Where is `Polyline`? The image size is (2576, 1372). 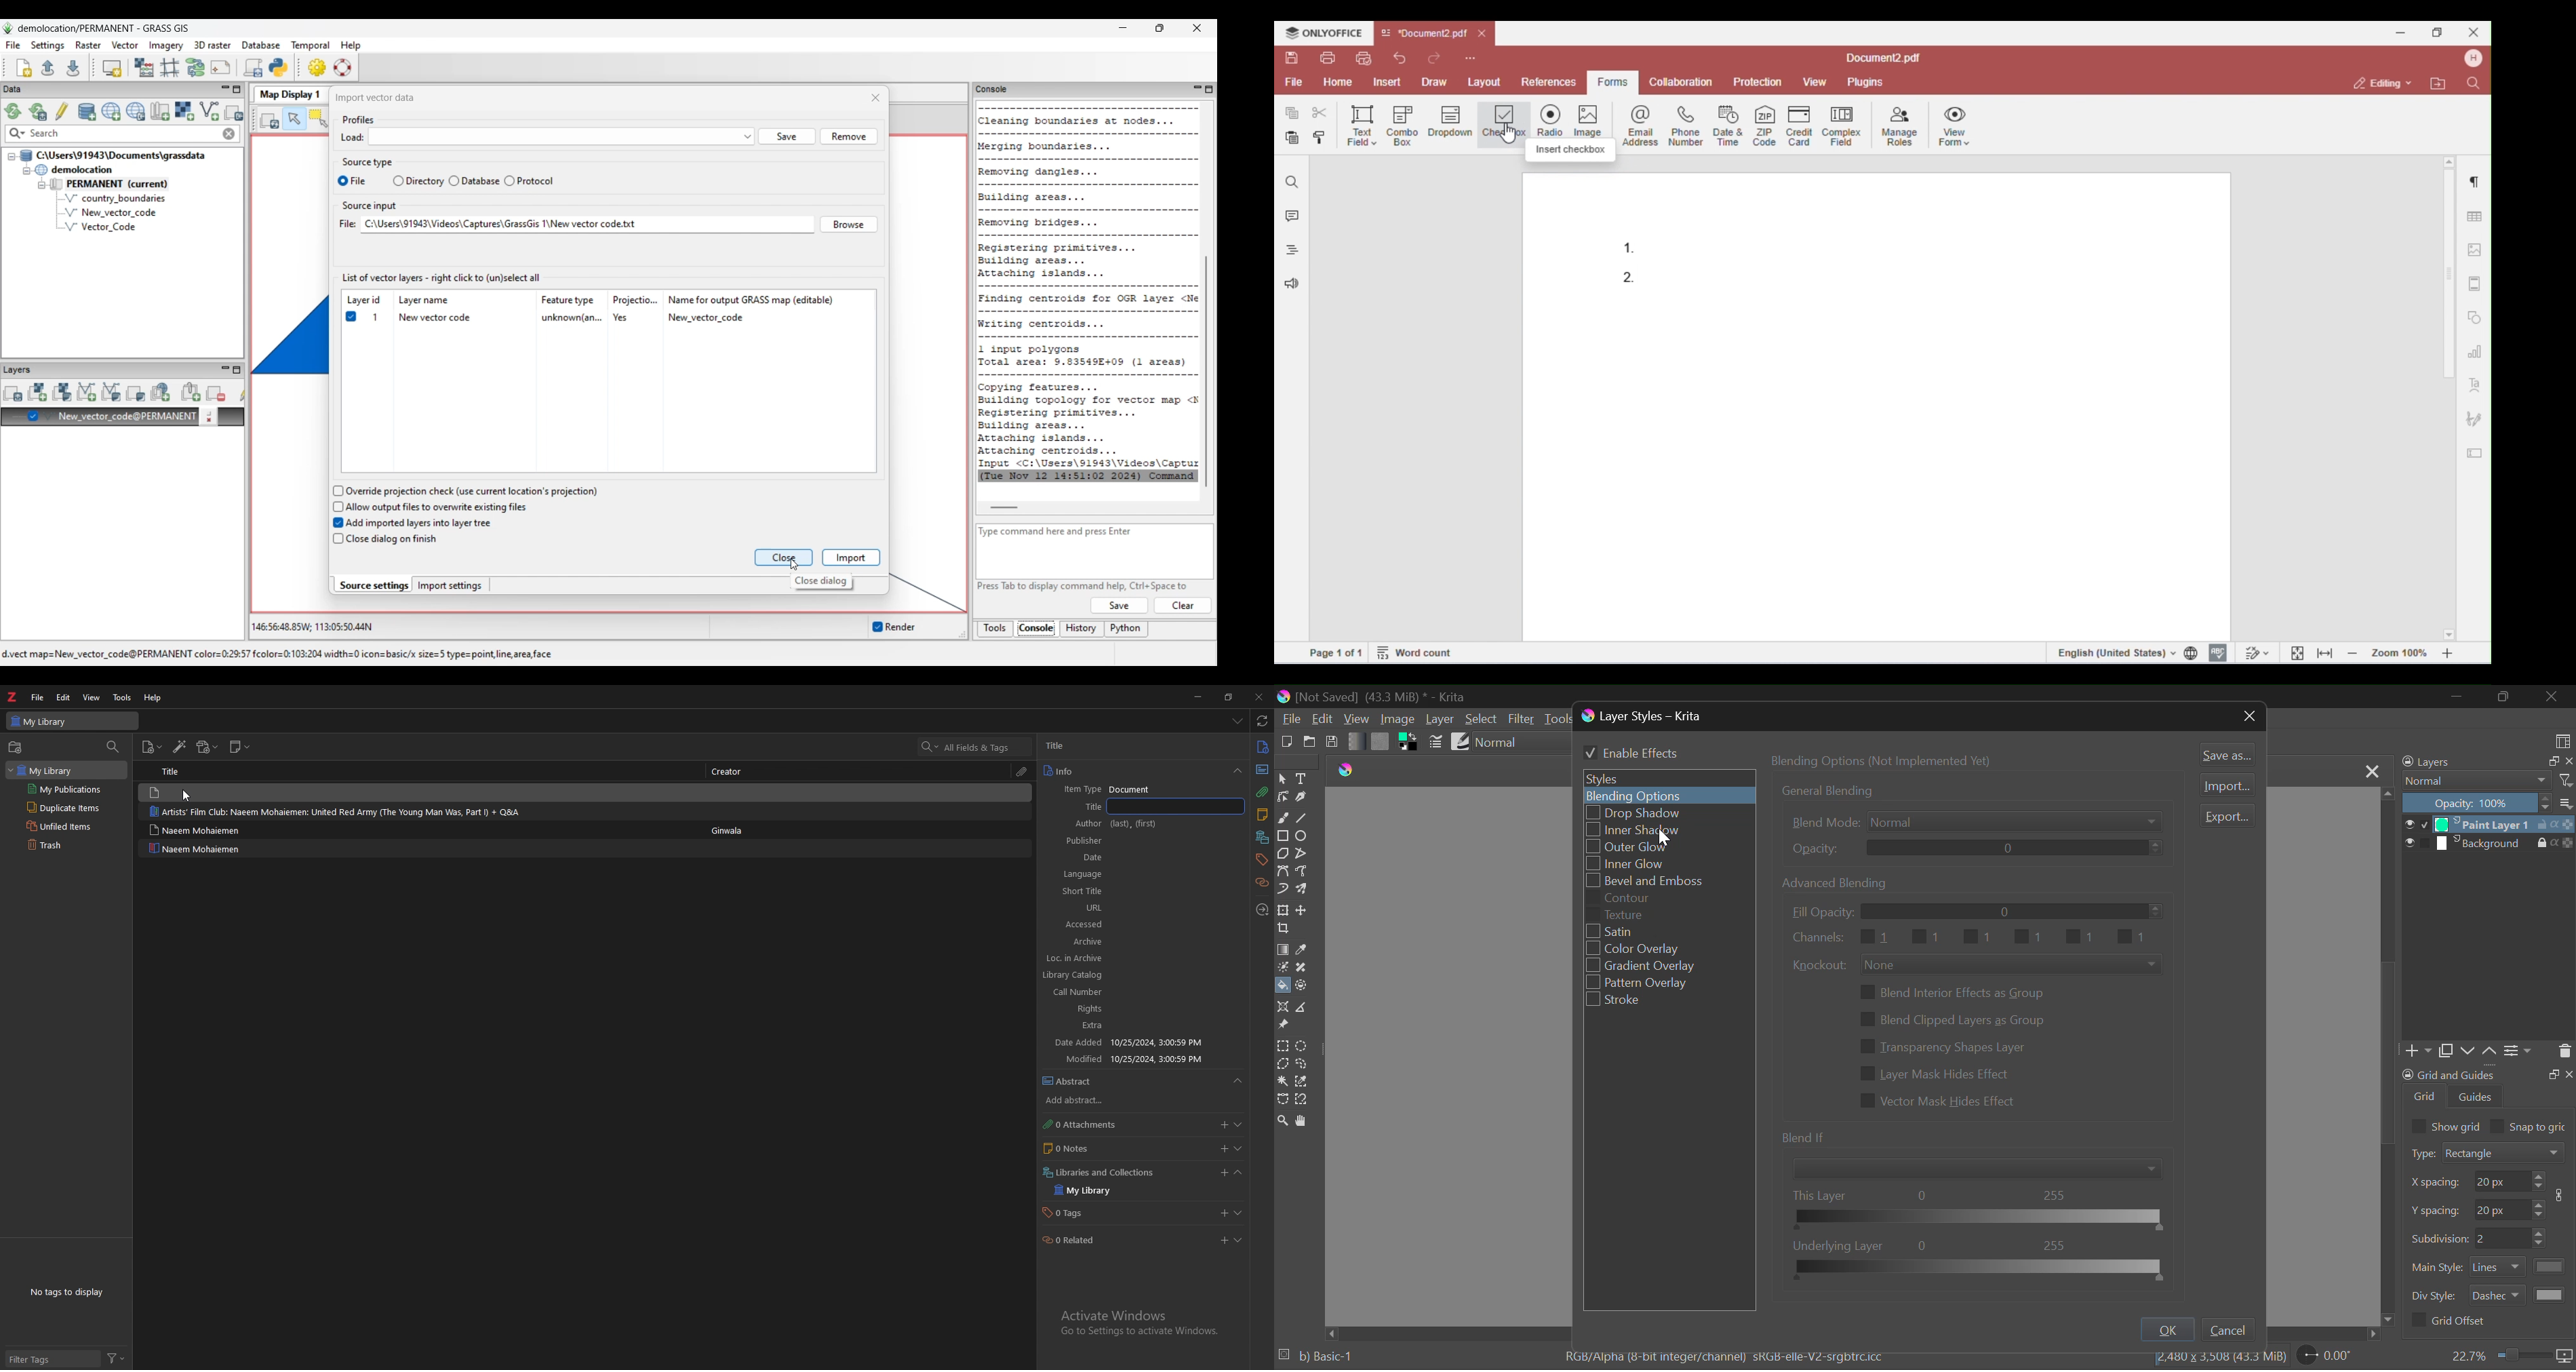 Polyline is located at coordinates (1303, 853).